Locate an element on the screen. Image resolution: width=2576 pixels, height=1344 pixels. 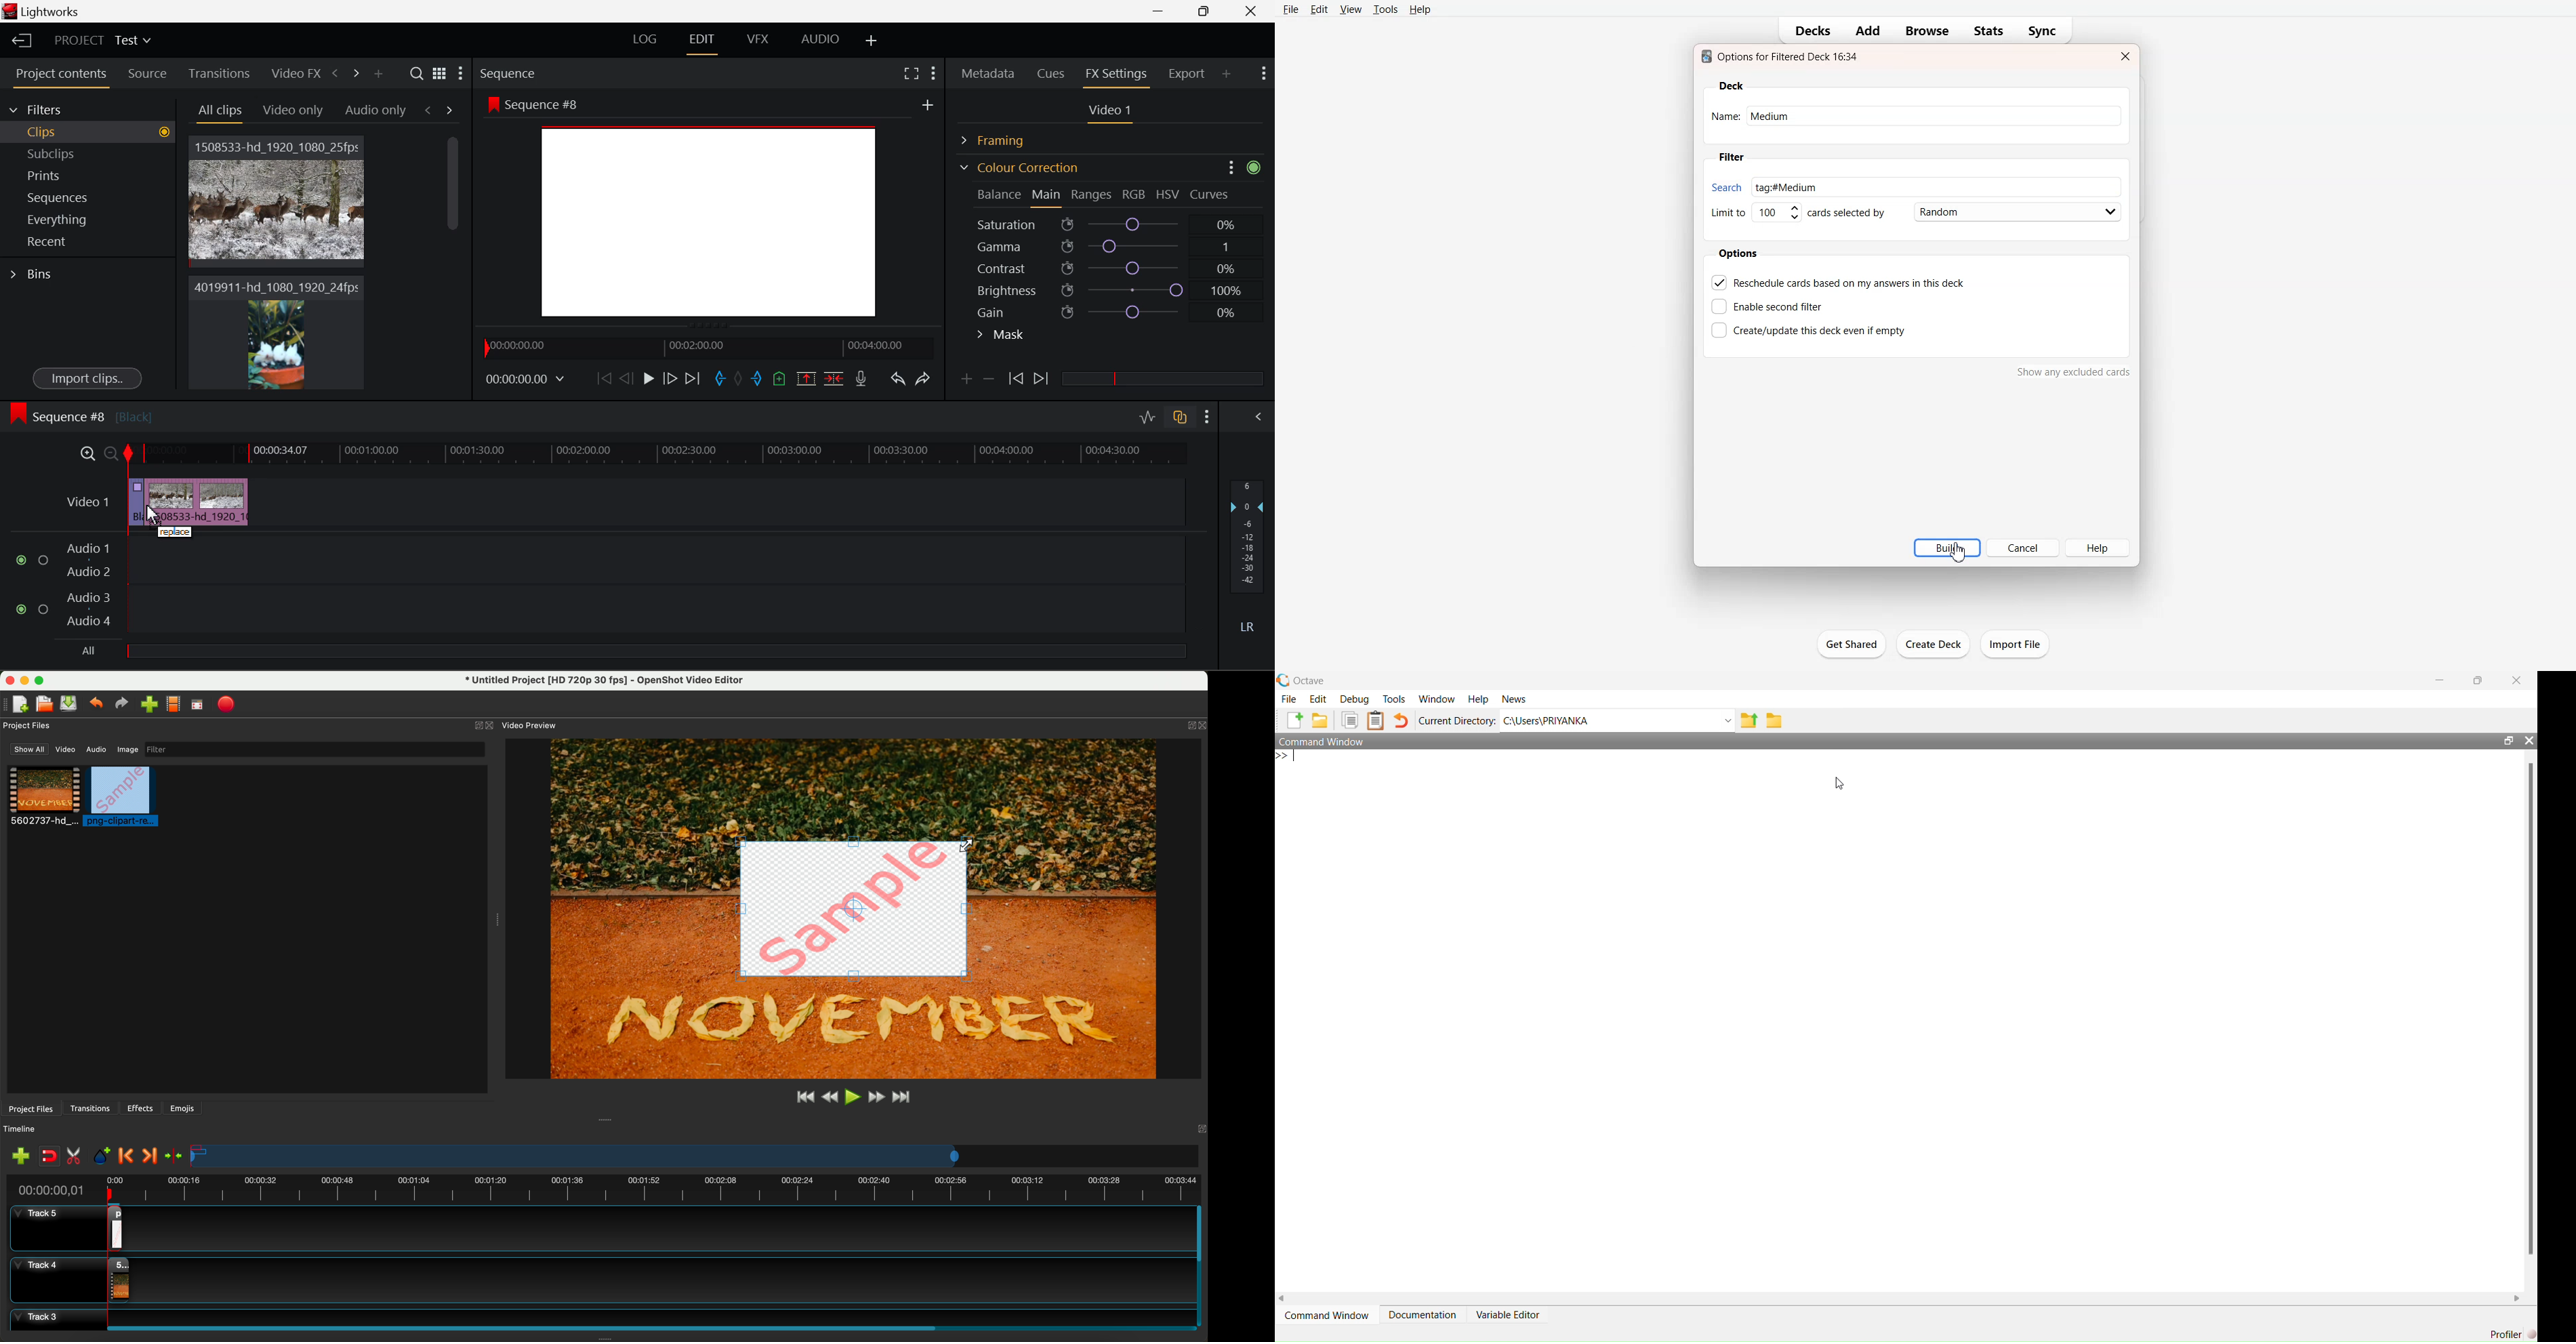
open in separate window is located at coordinates (2509, 741).